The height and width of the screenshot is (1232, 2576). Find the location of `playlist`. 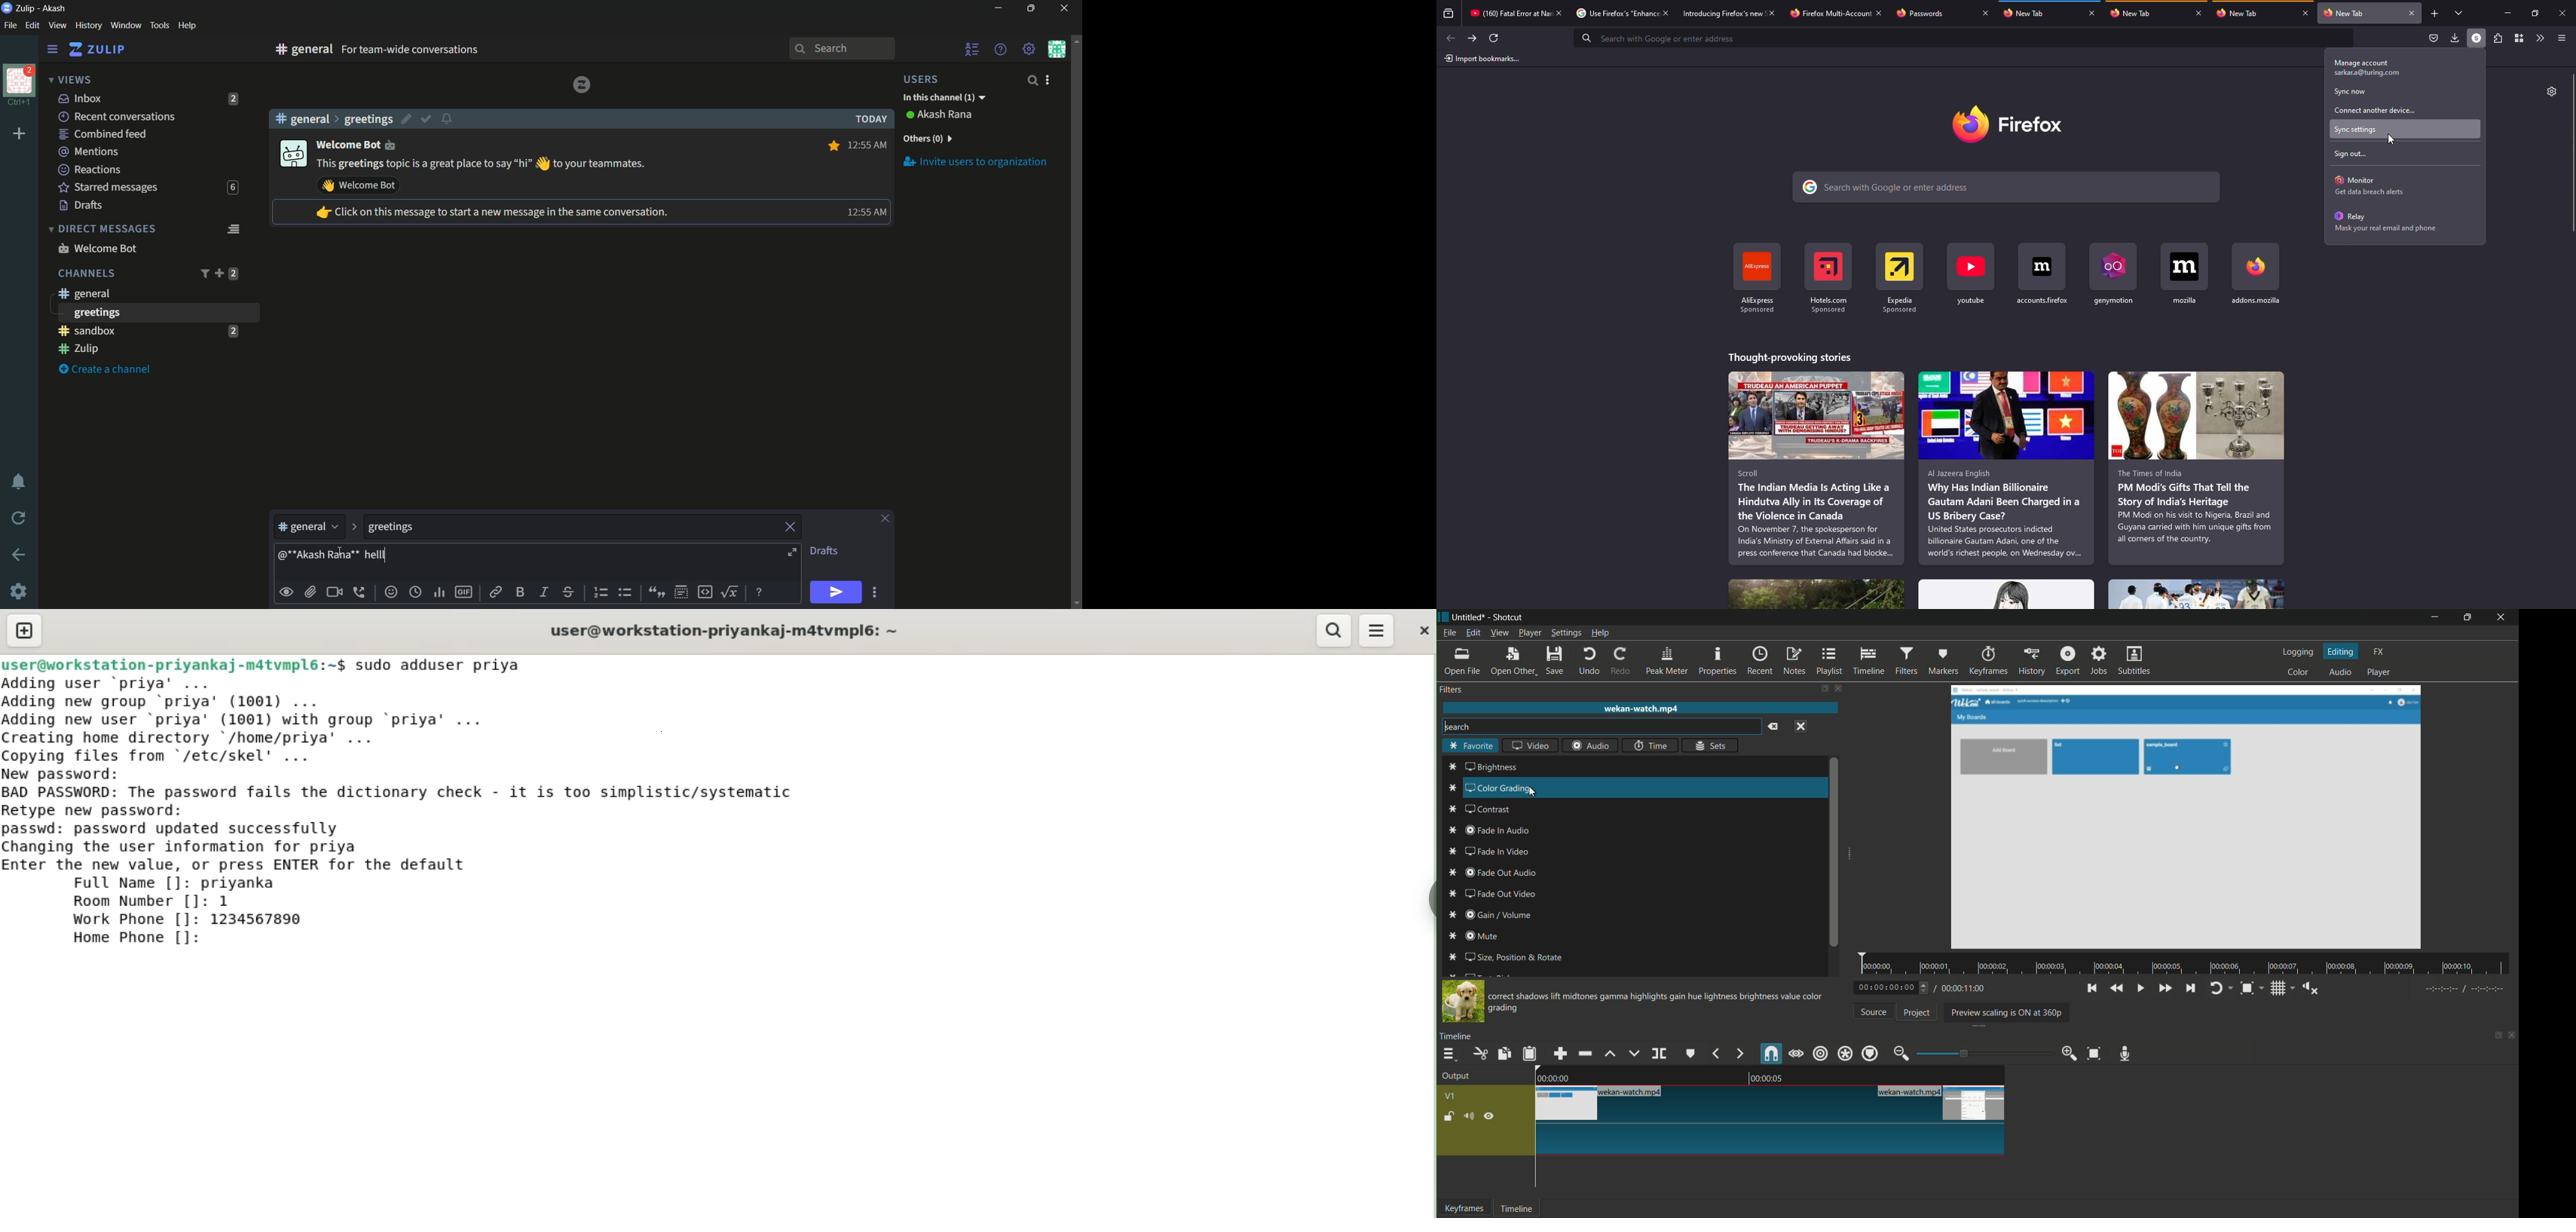

playlist is located at coordinates (1830, 661).